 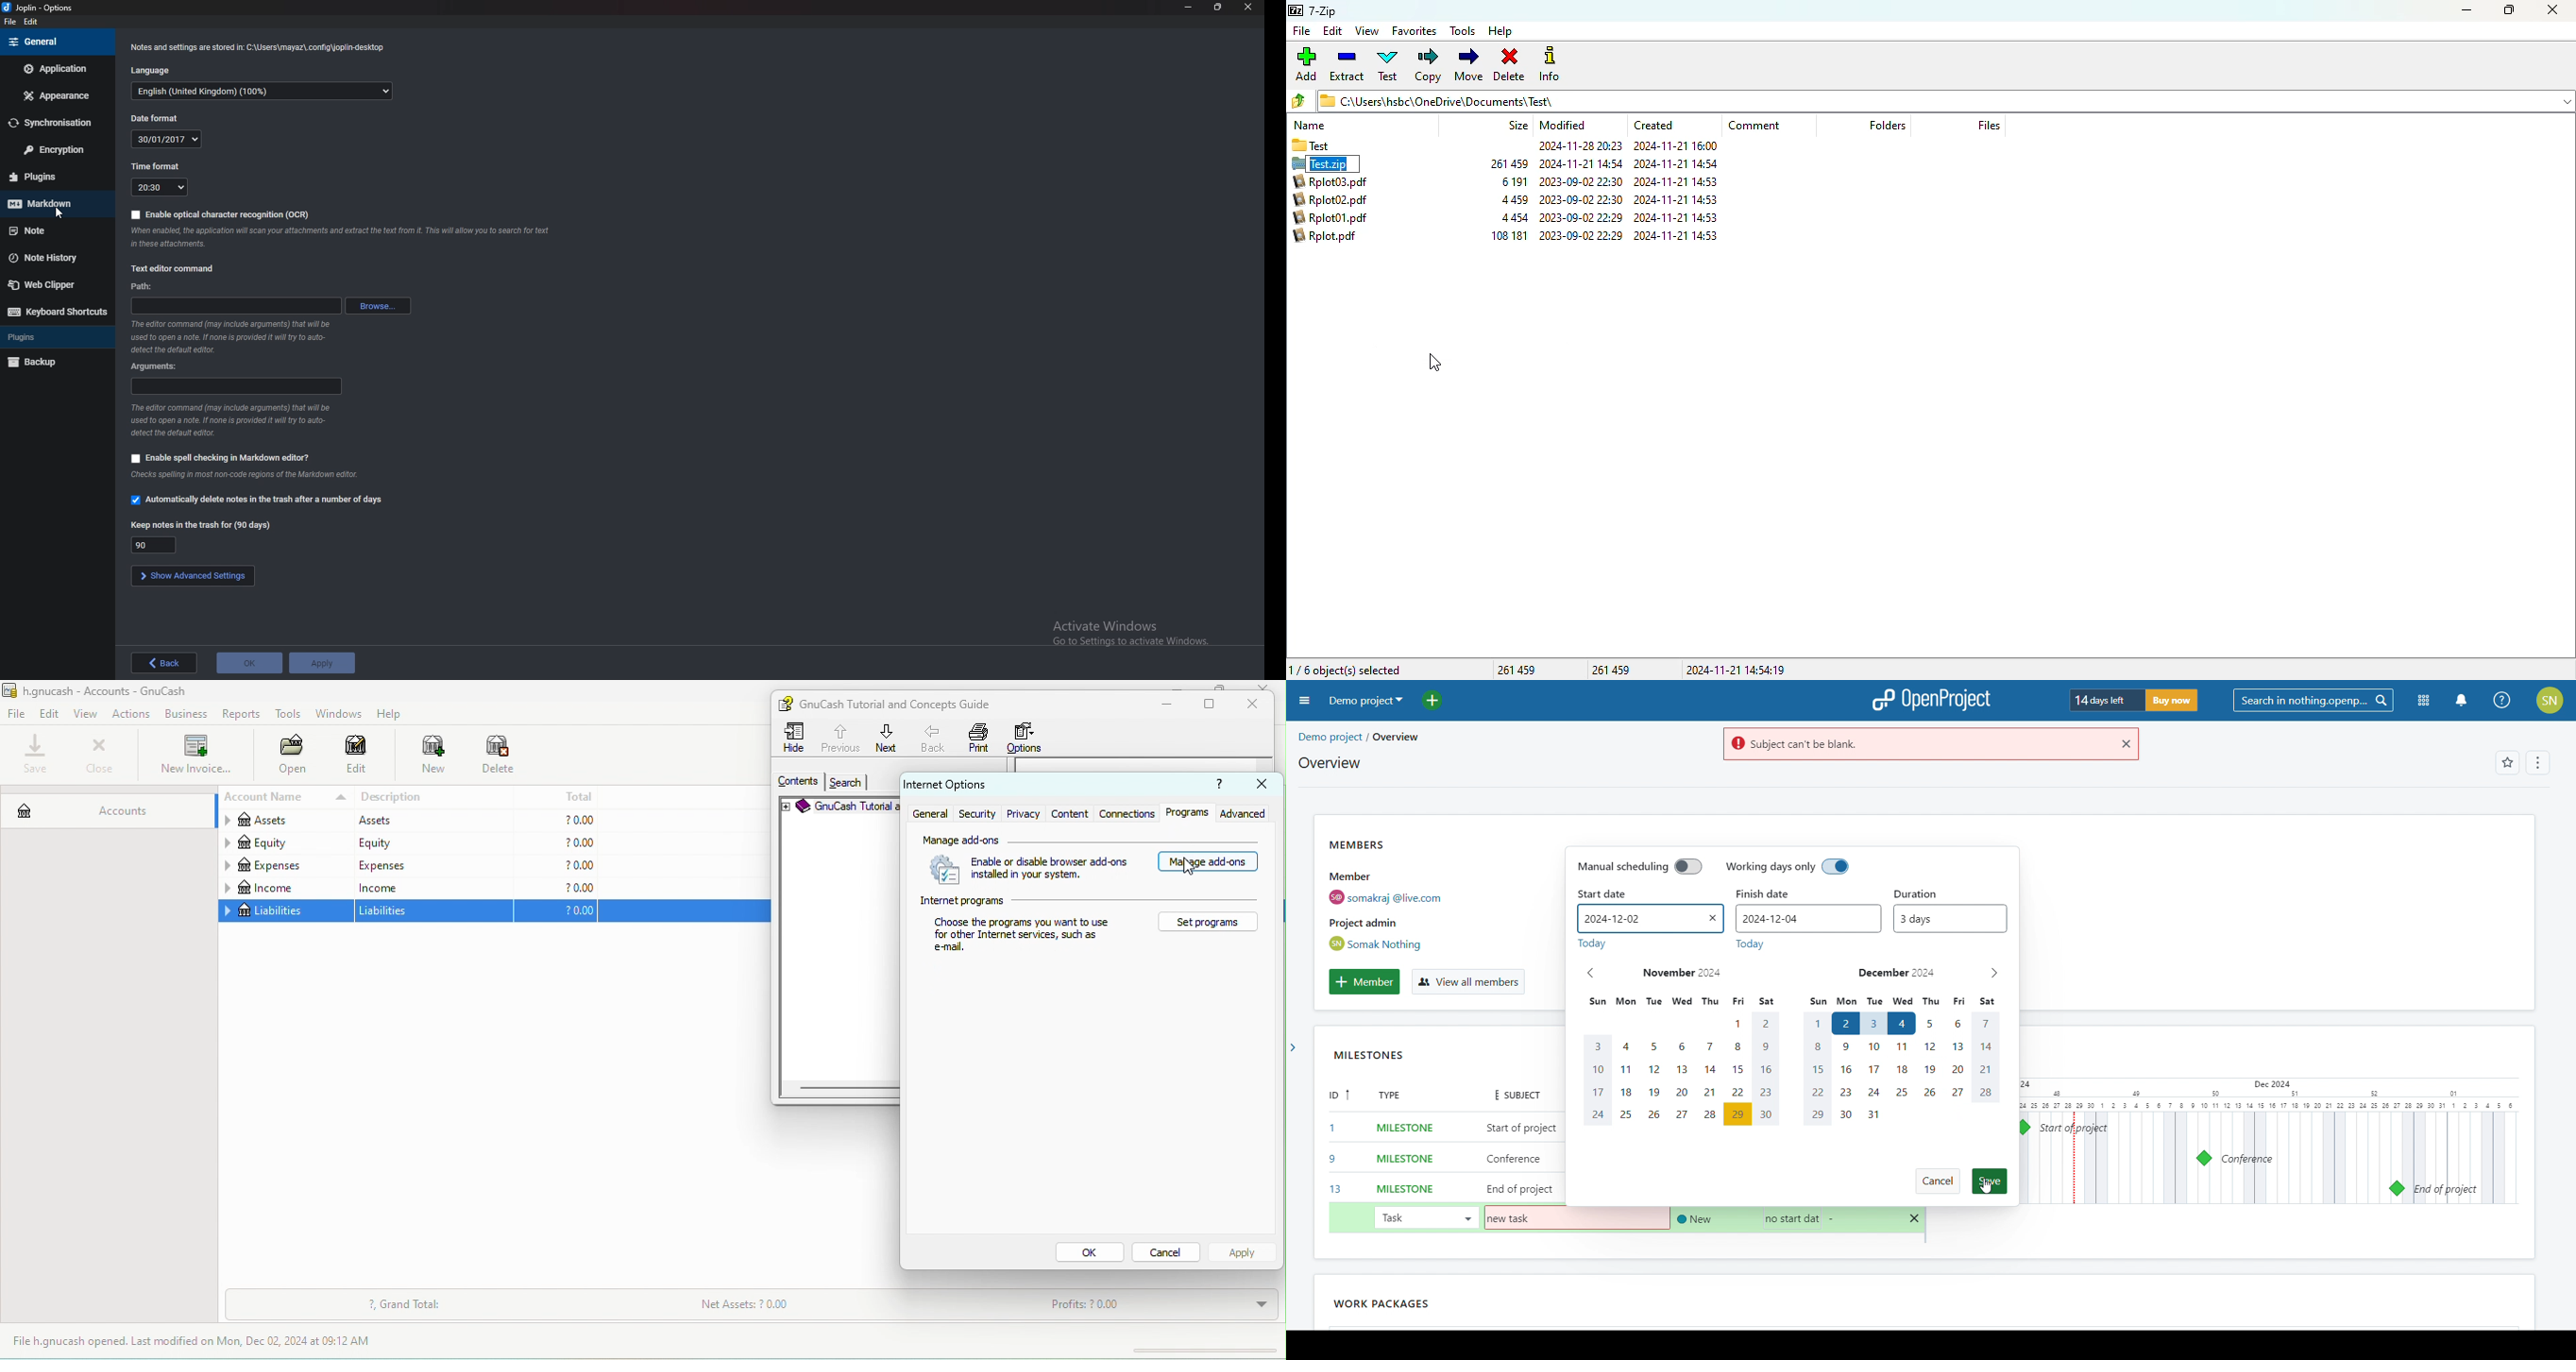 I want to click on add subject, so click(x=1523, y=1159).